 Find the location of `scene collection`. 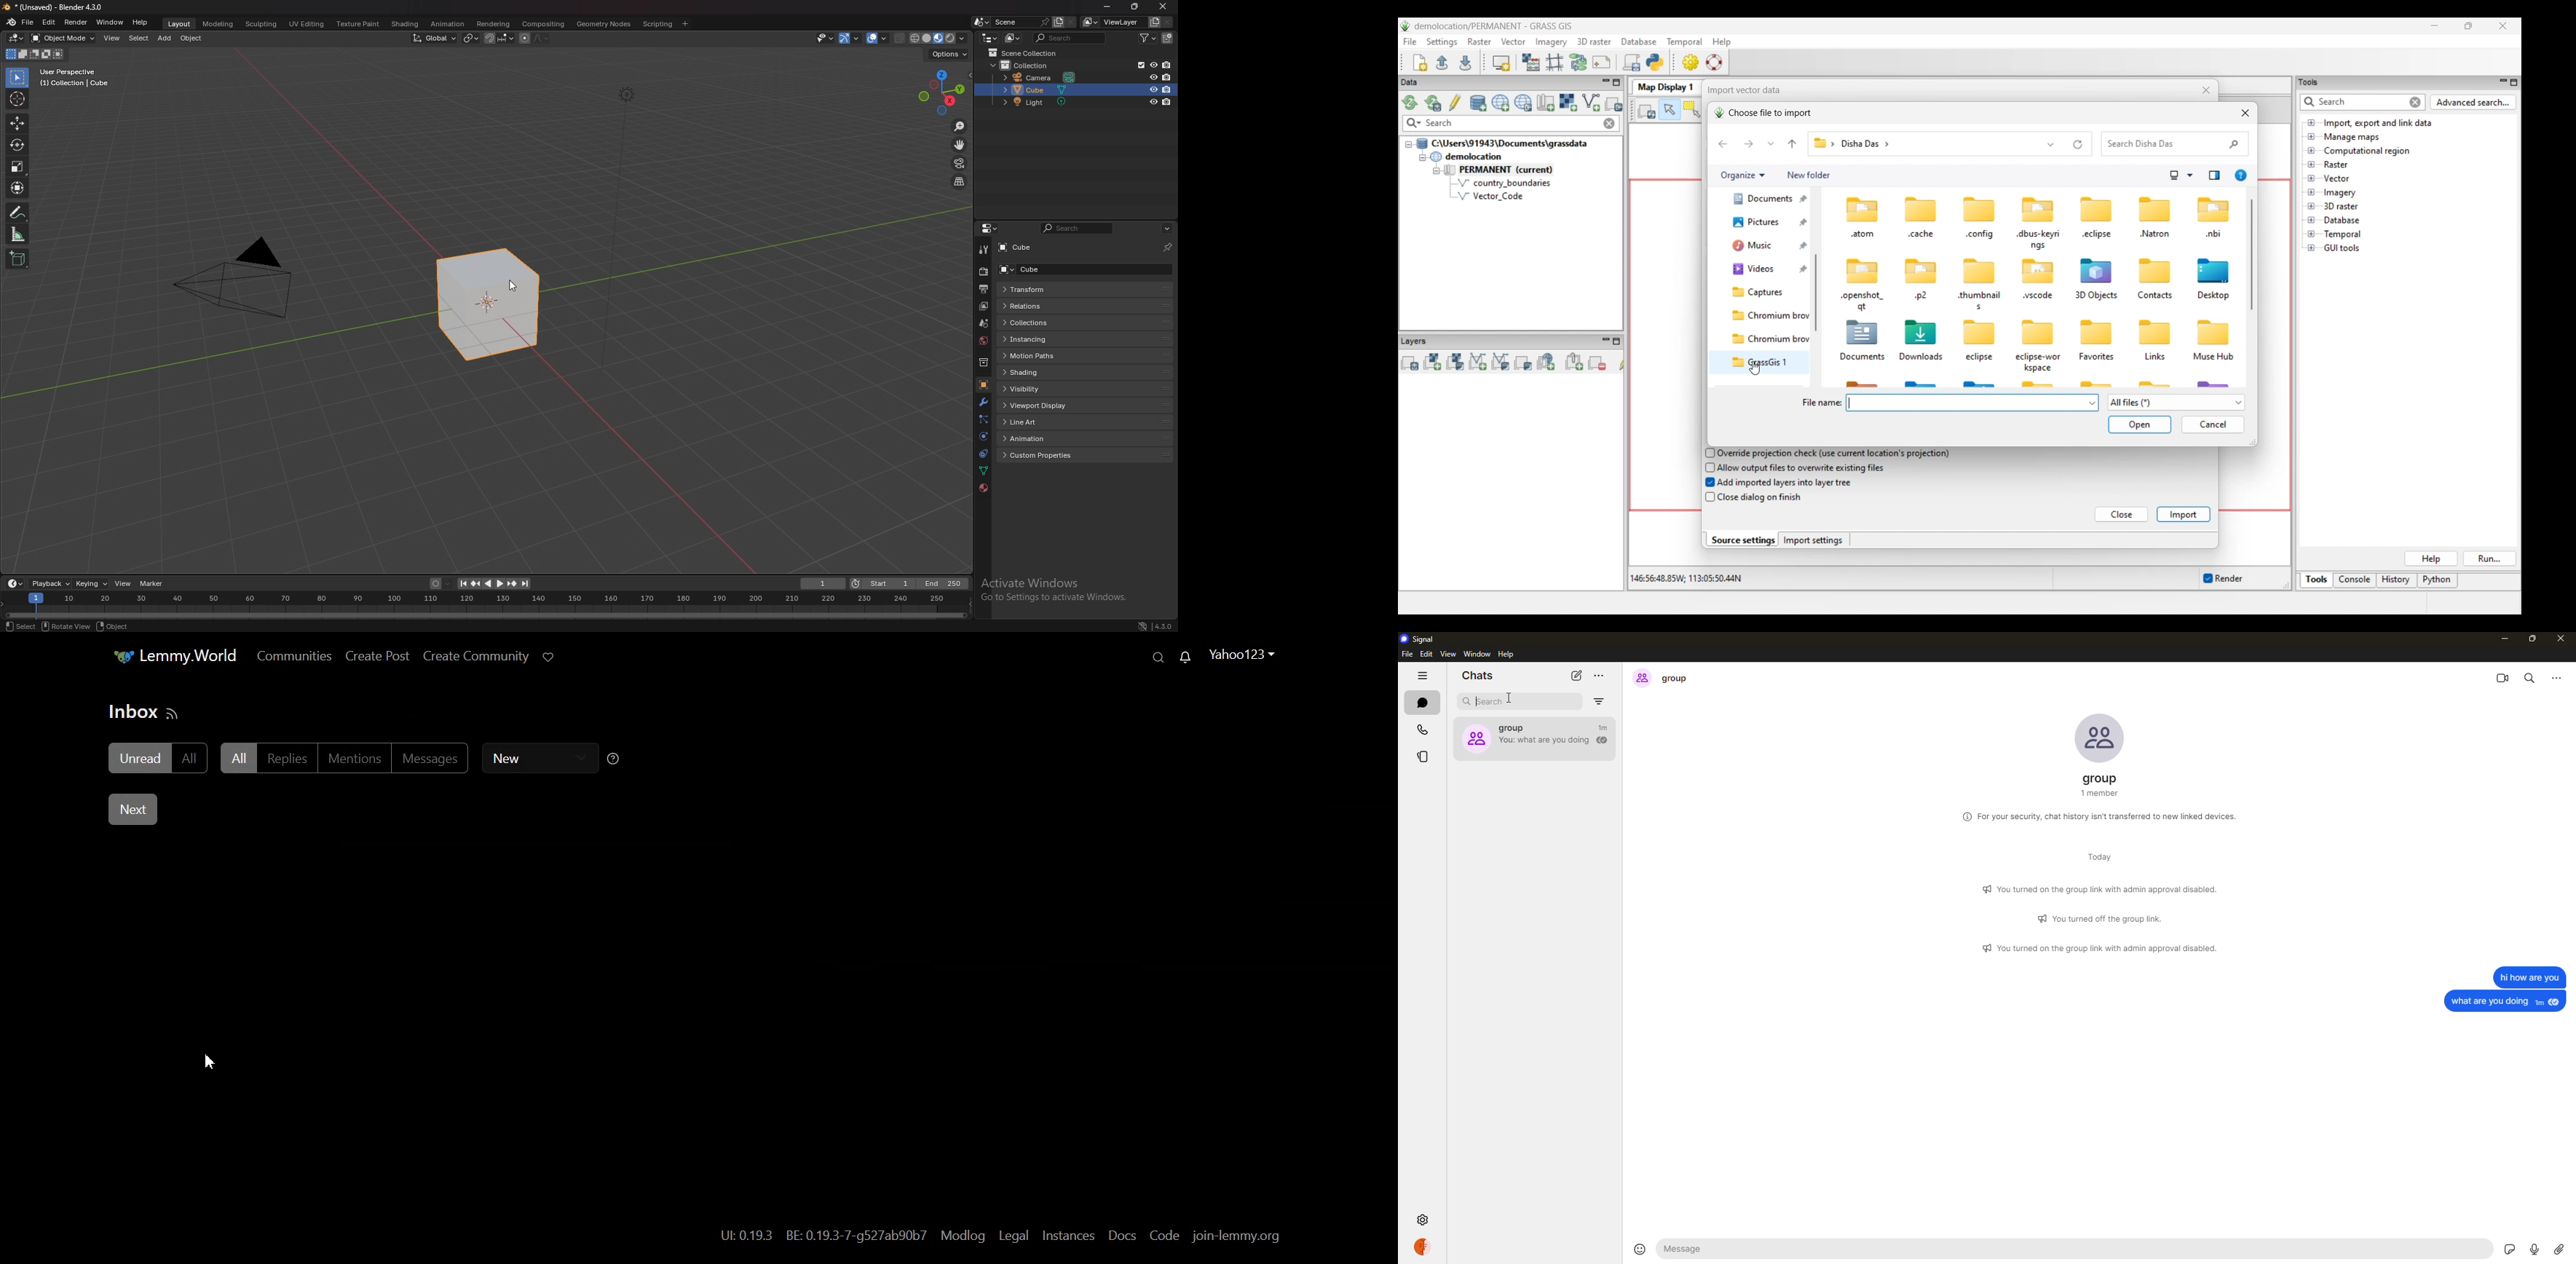

scene collection is located at coordinates (1024, 53).